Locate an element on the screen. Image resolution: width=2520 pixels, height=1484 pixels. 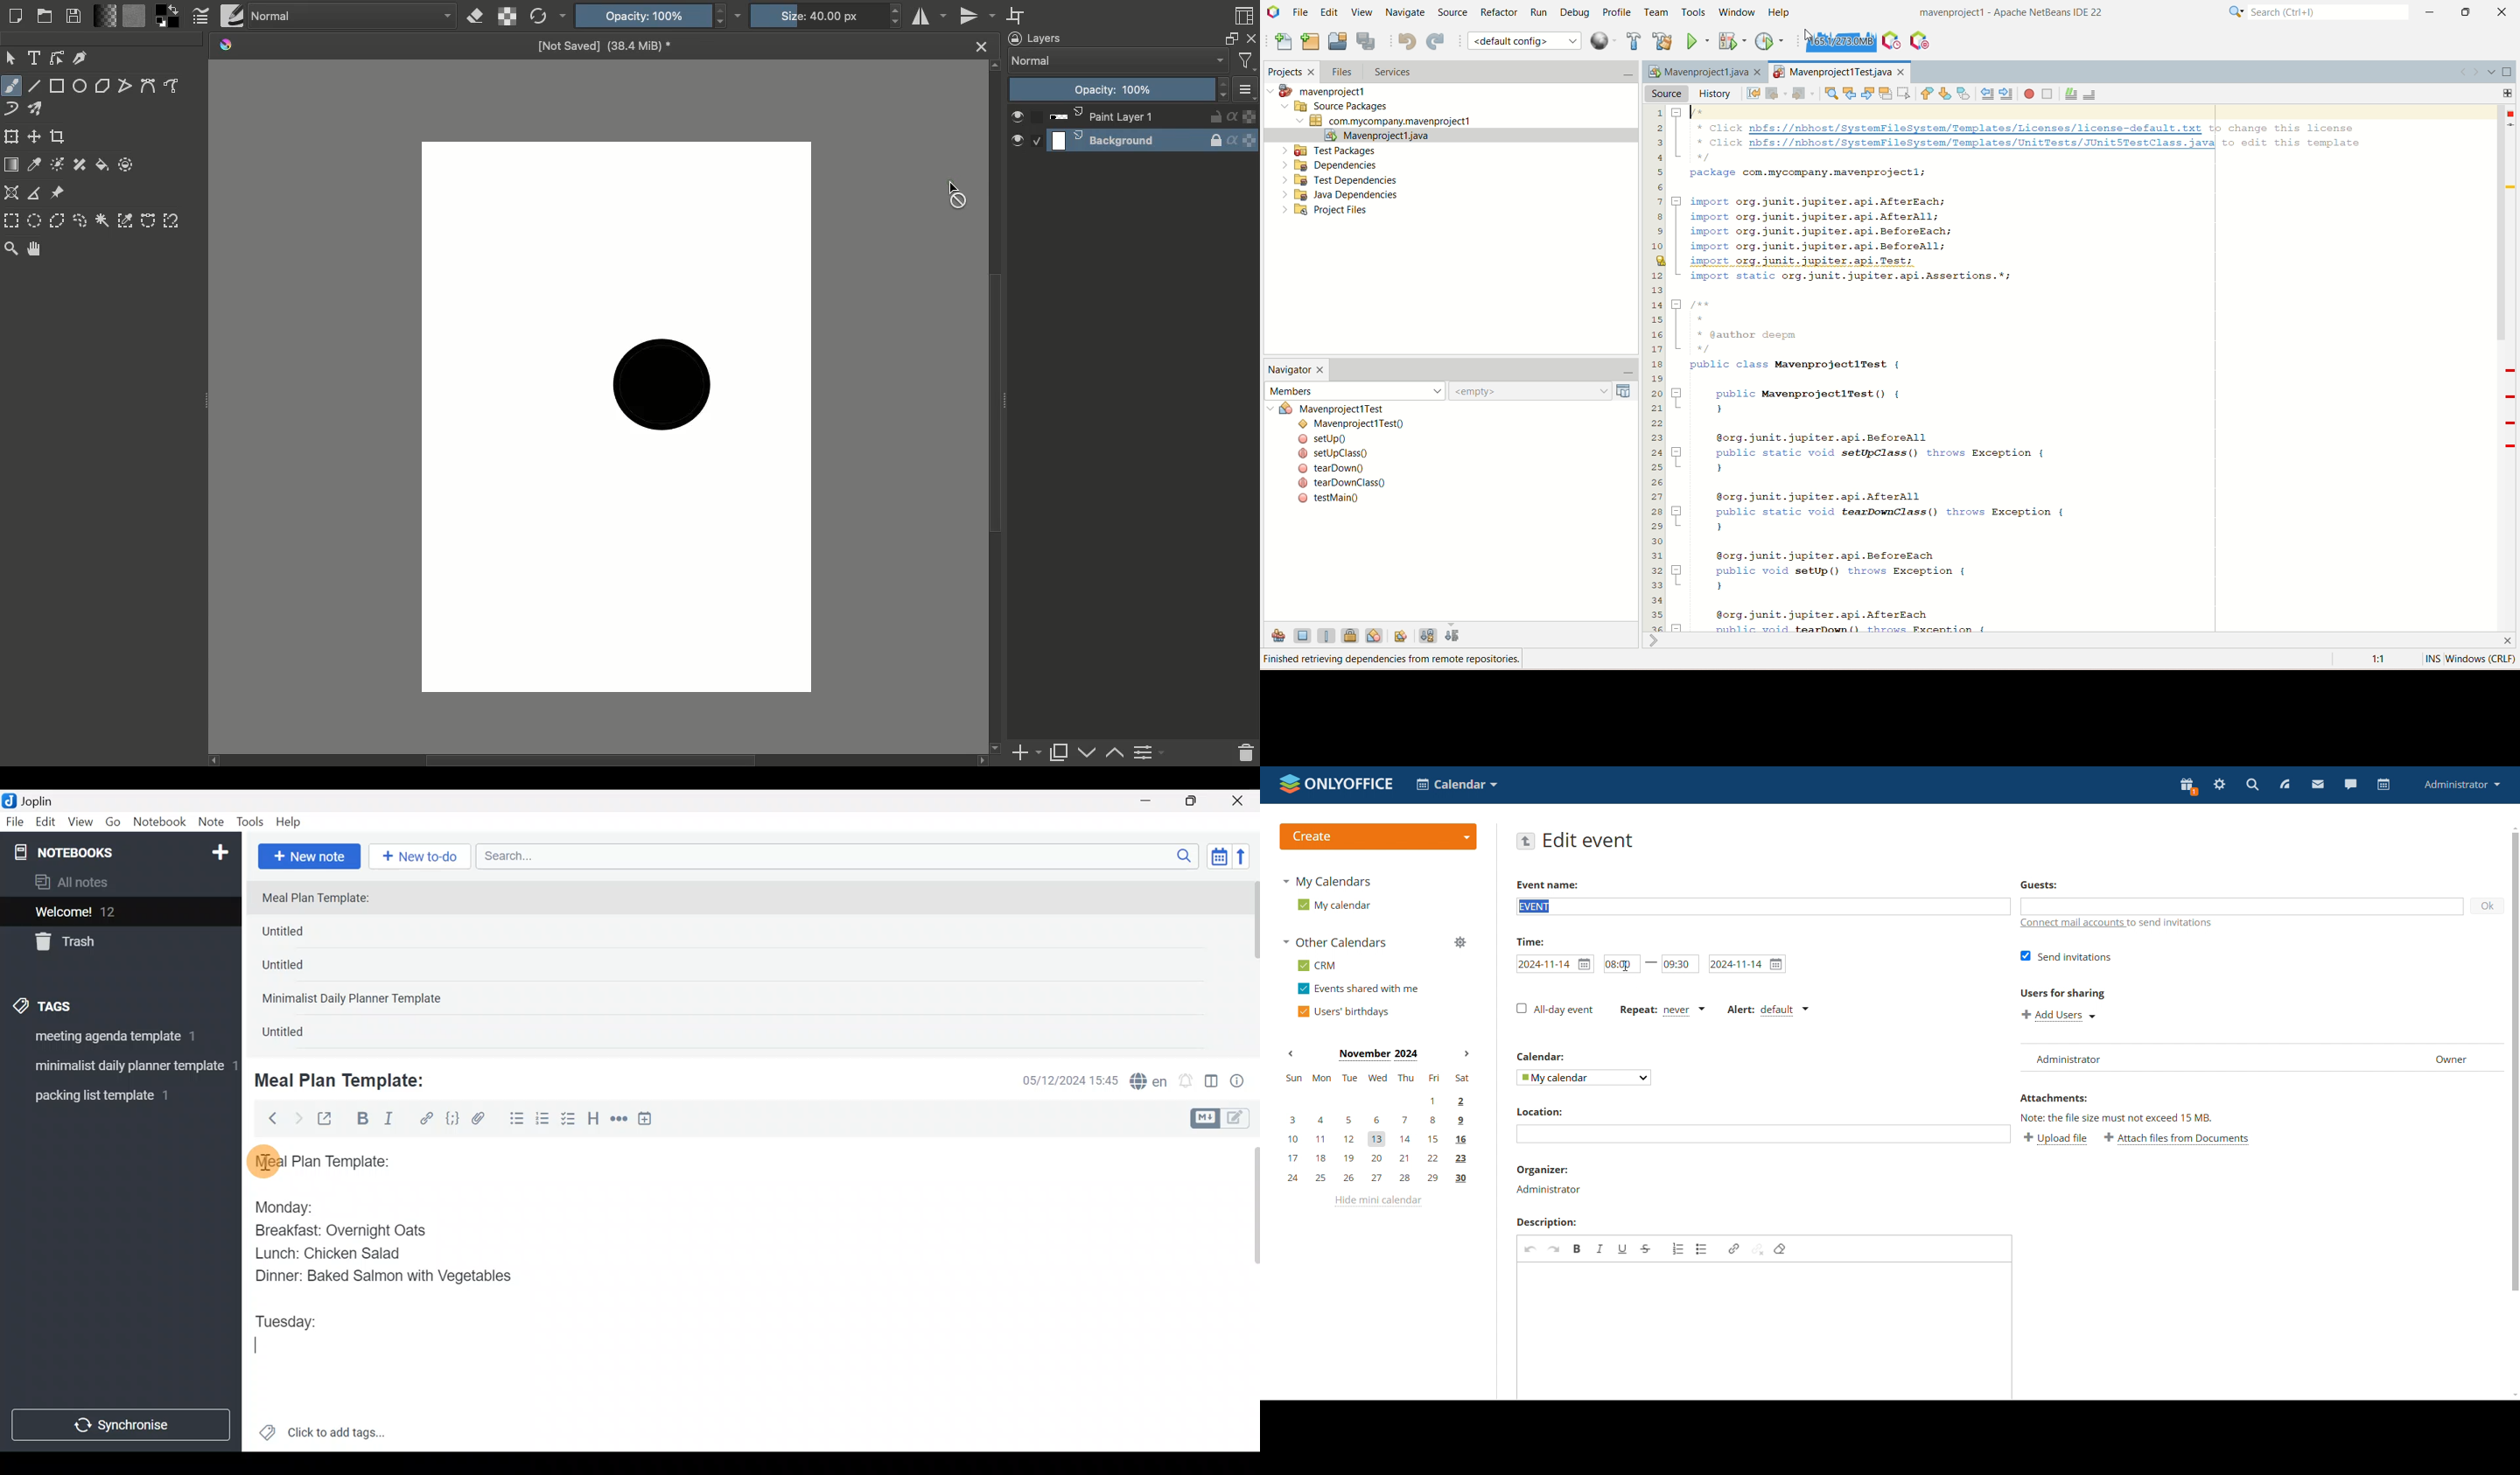
Edit is located at coordinates (46, 824).